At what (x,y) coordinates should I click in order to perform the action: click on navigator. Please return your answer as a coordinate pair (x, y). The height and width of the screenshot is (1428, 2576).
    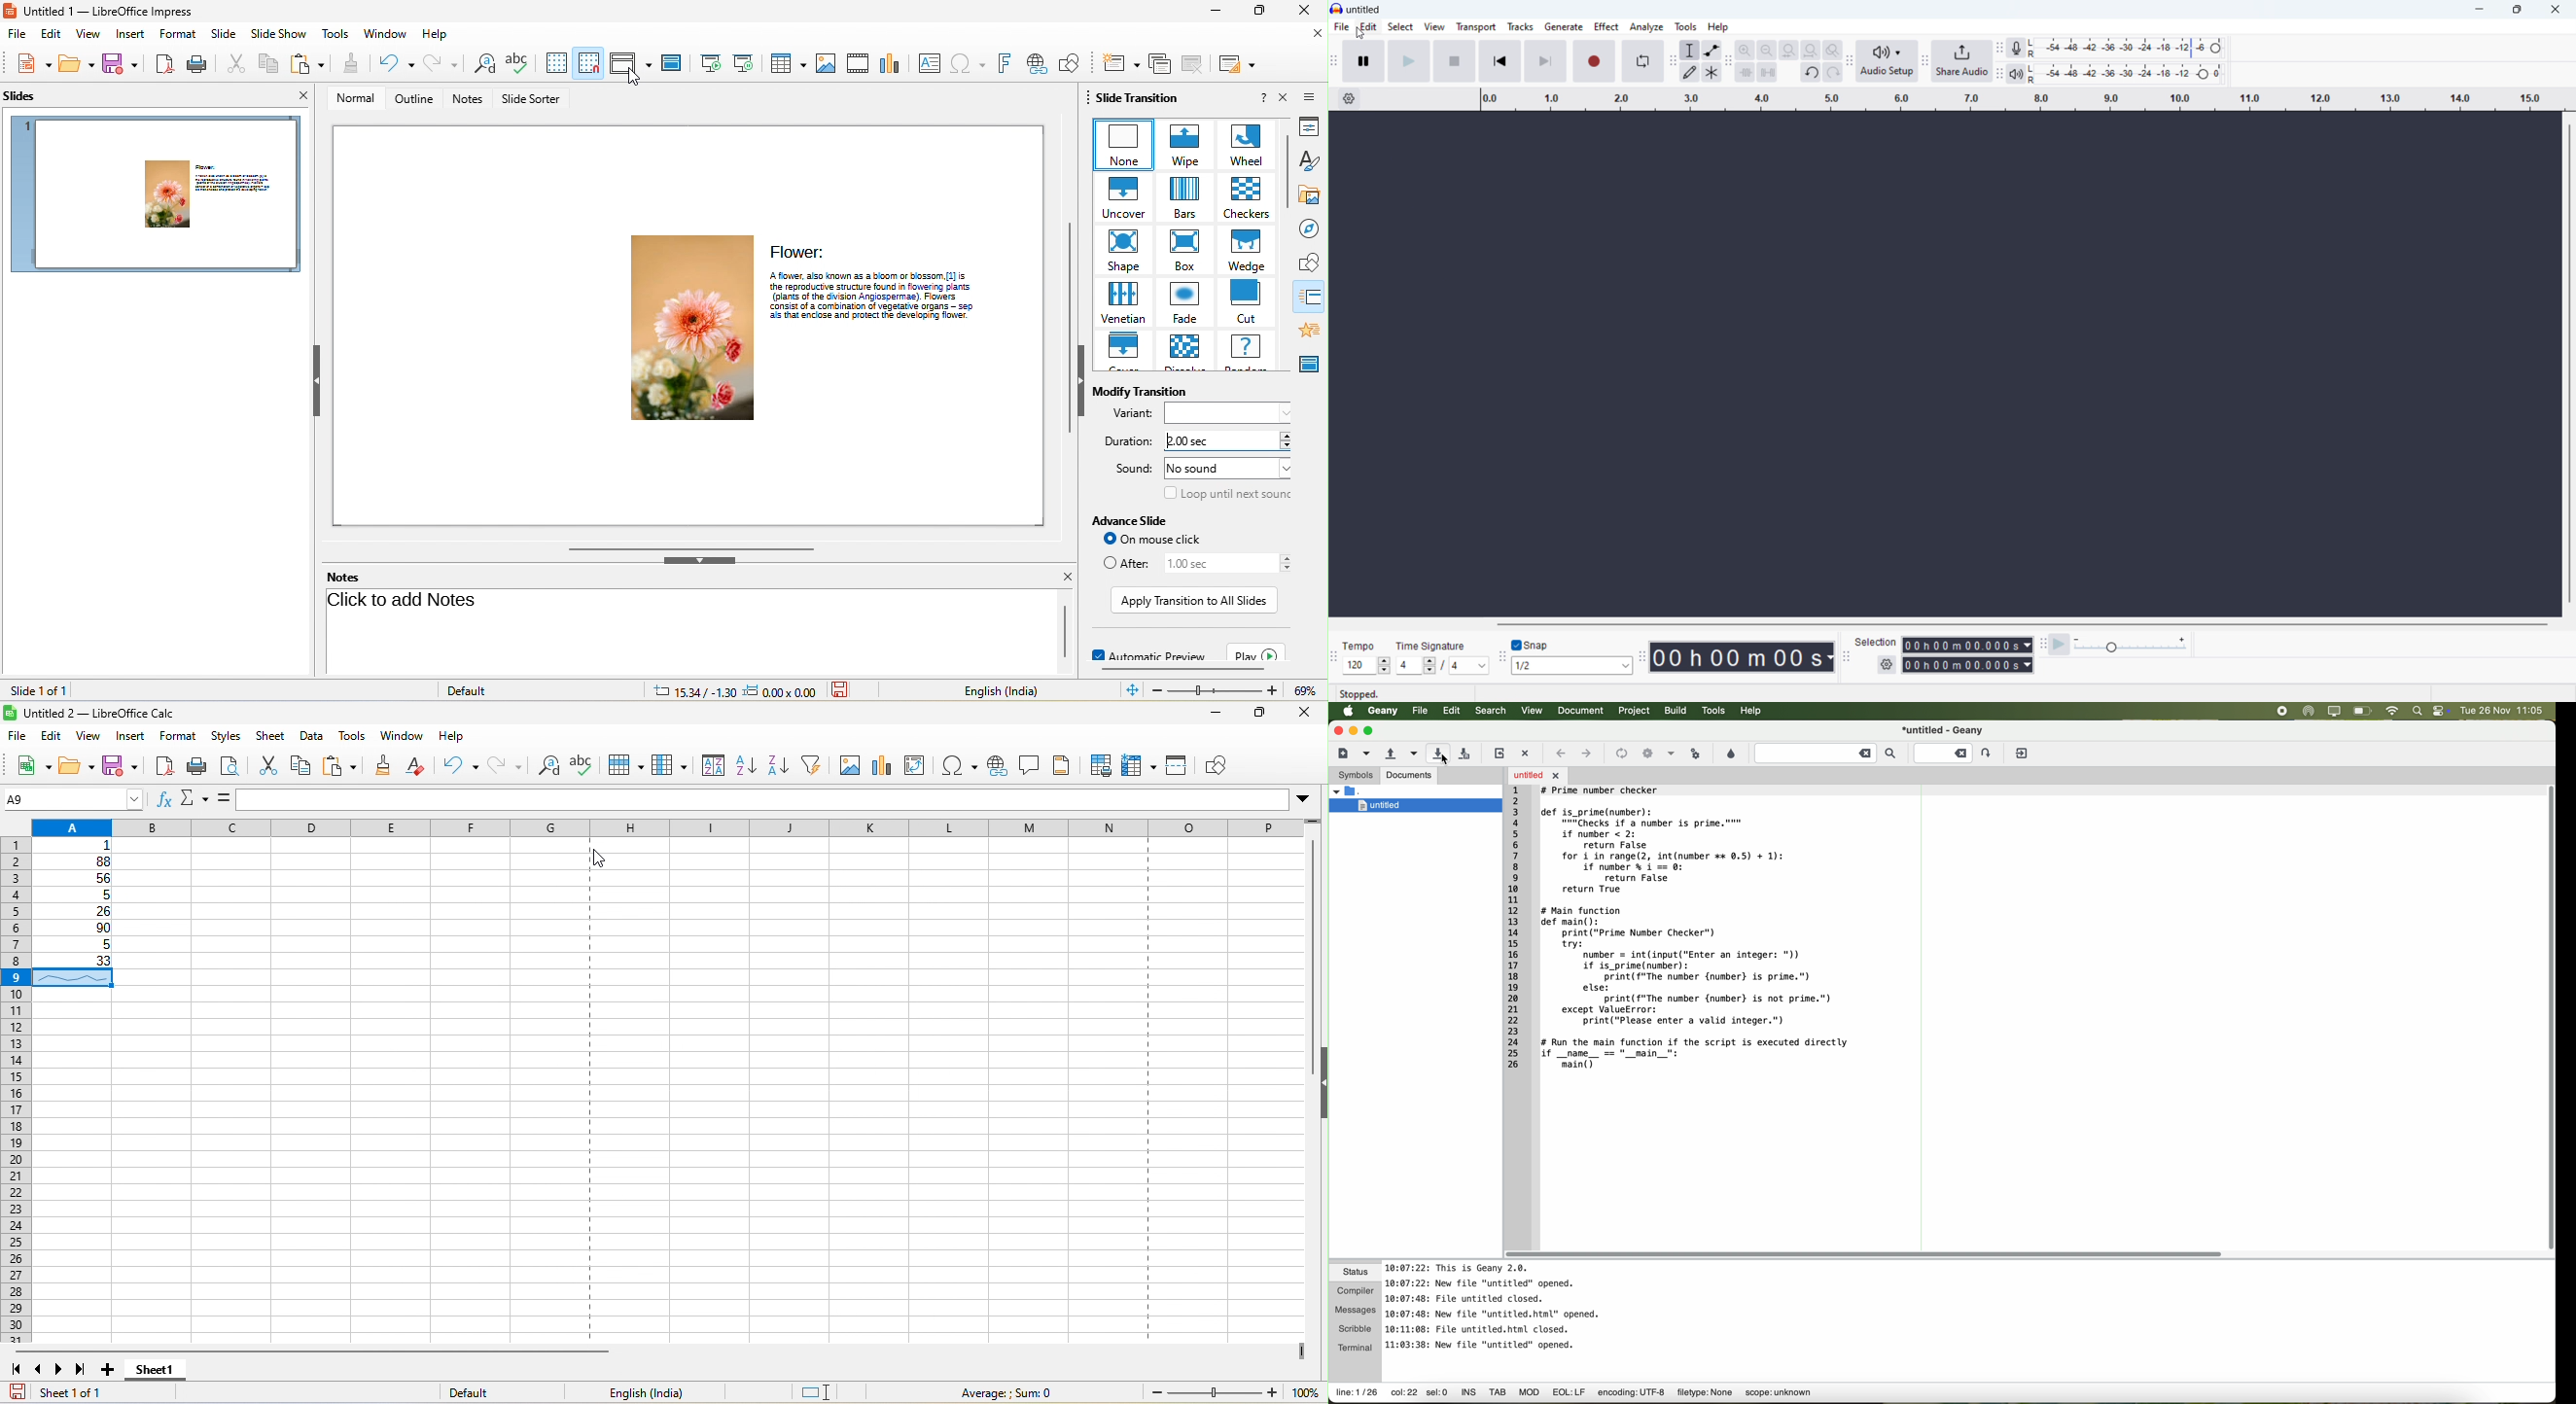
    Looking at the image, I should click on (1313, 228).